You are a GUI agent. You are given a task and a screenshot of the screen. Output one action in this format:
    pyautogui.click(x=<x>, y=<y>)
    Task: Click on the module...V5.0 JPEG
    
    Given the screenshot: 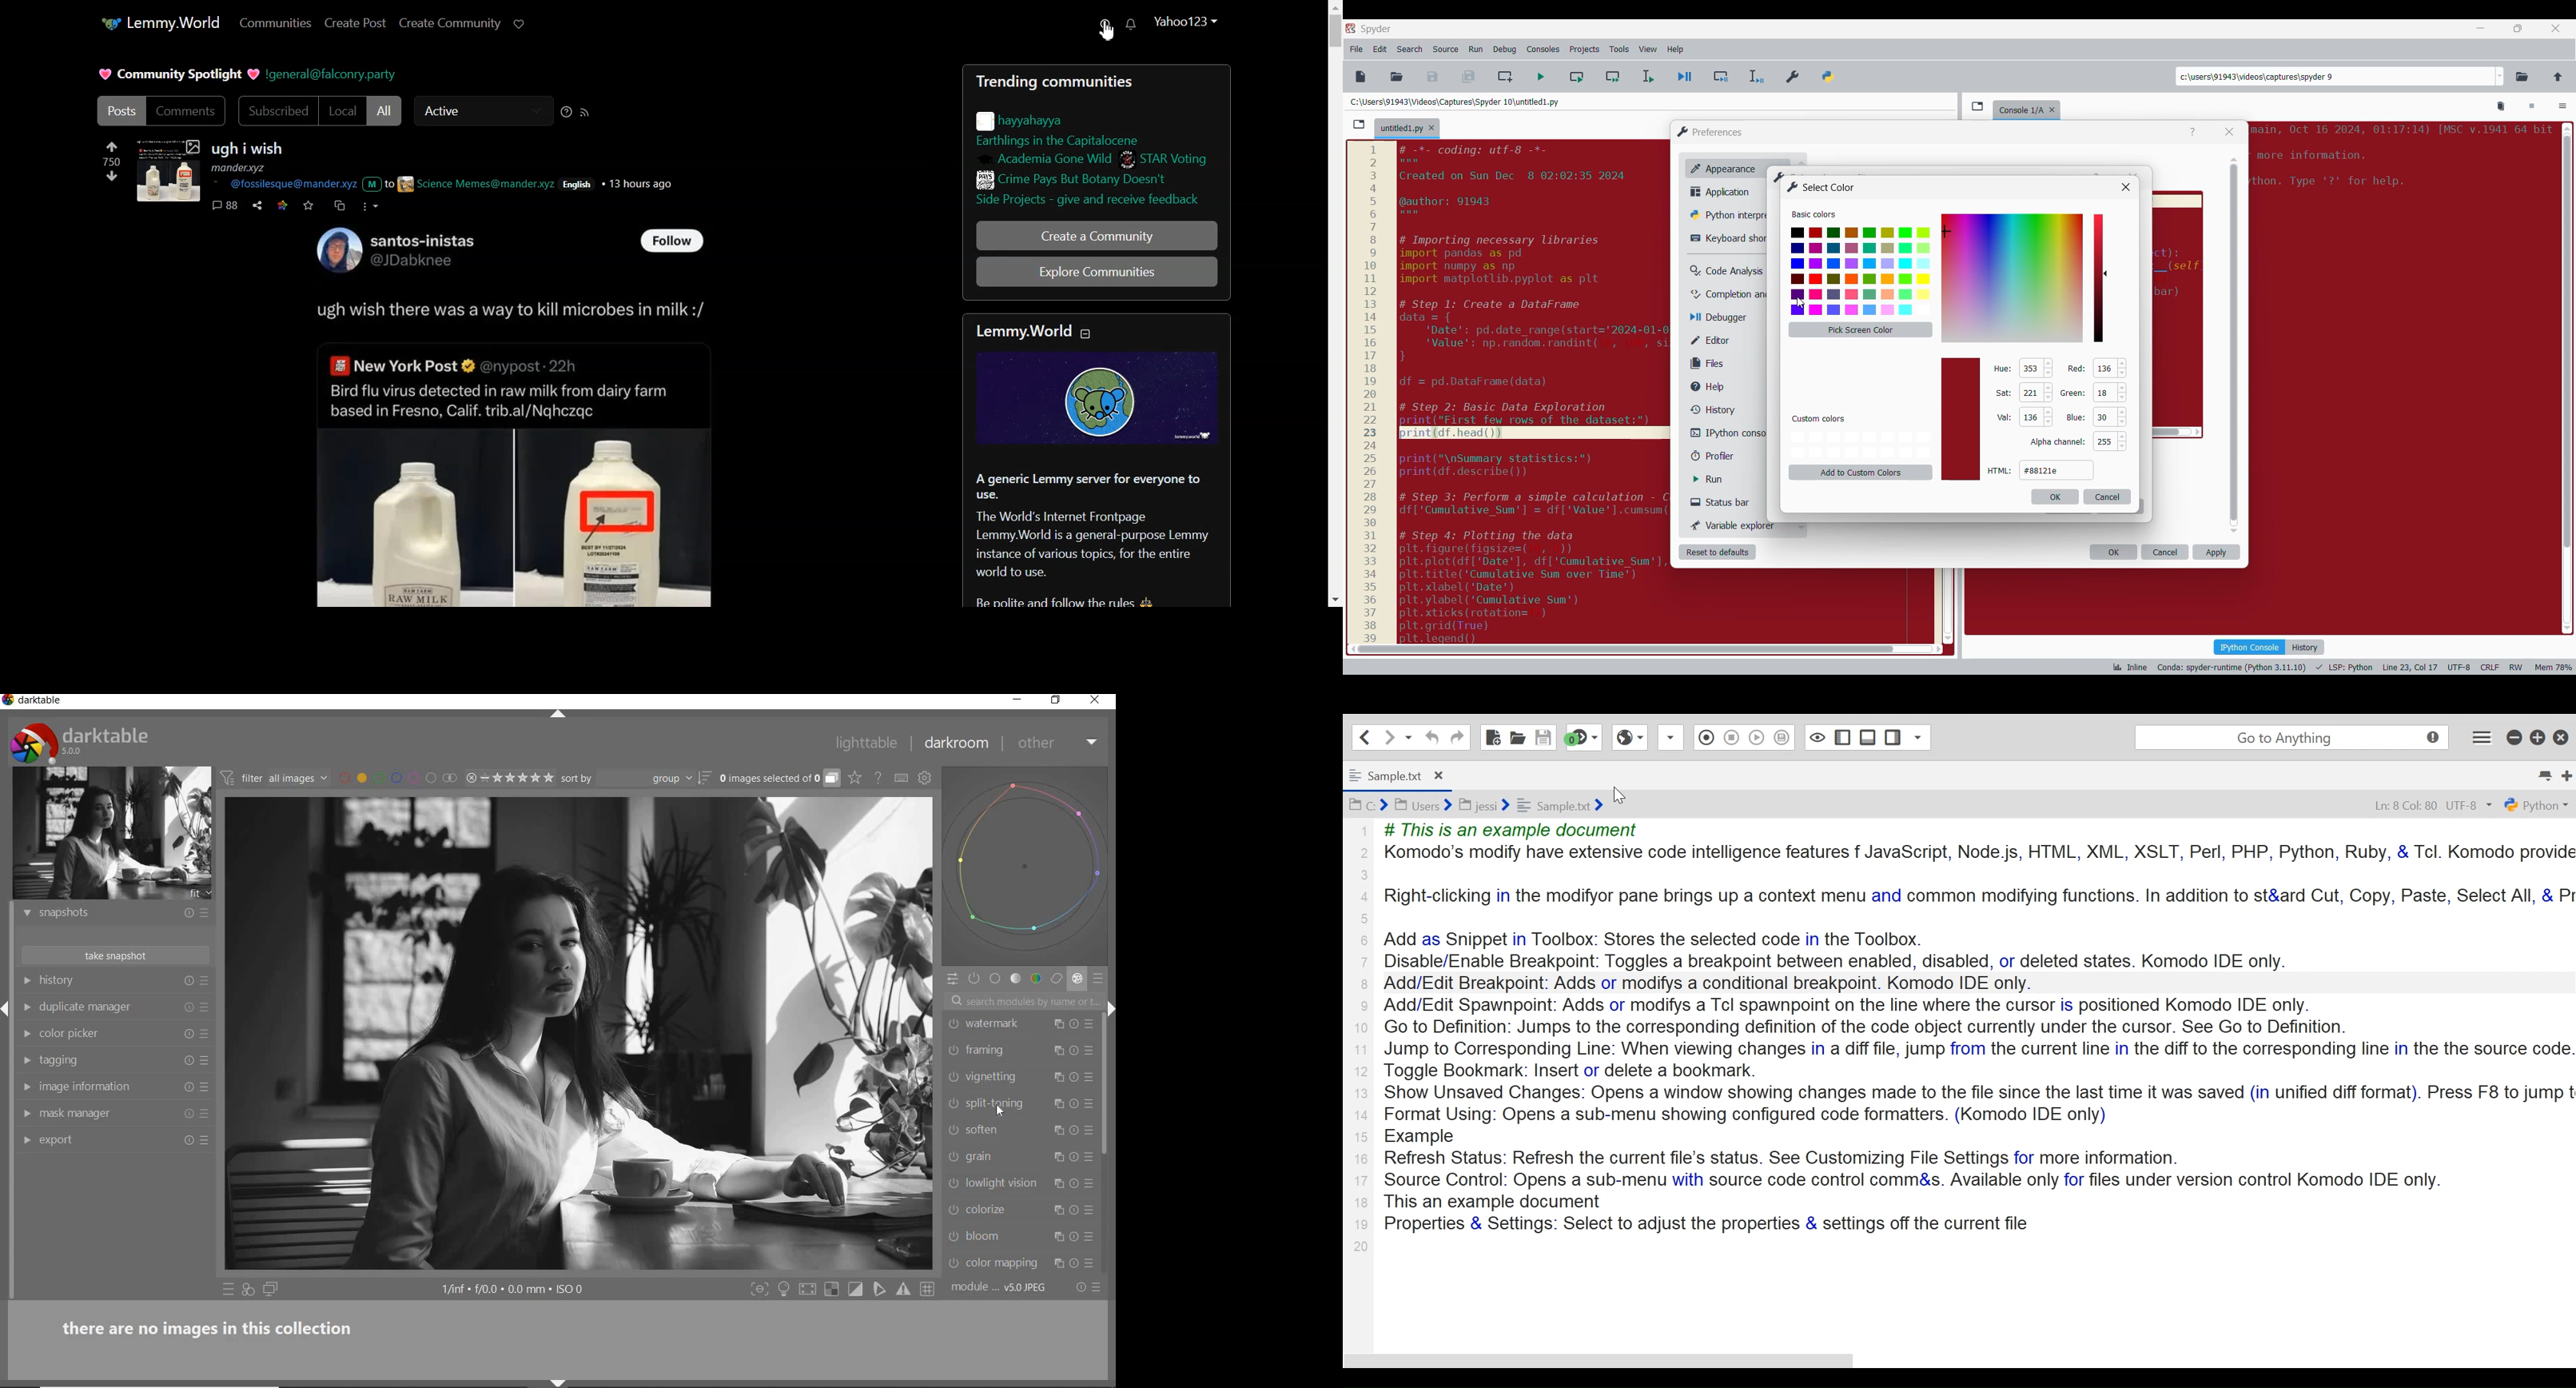 What is the action you would take?
    pyautogui.click(x=999, y=1288)
    